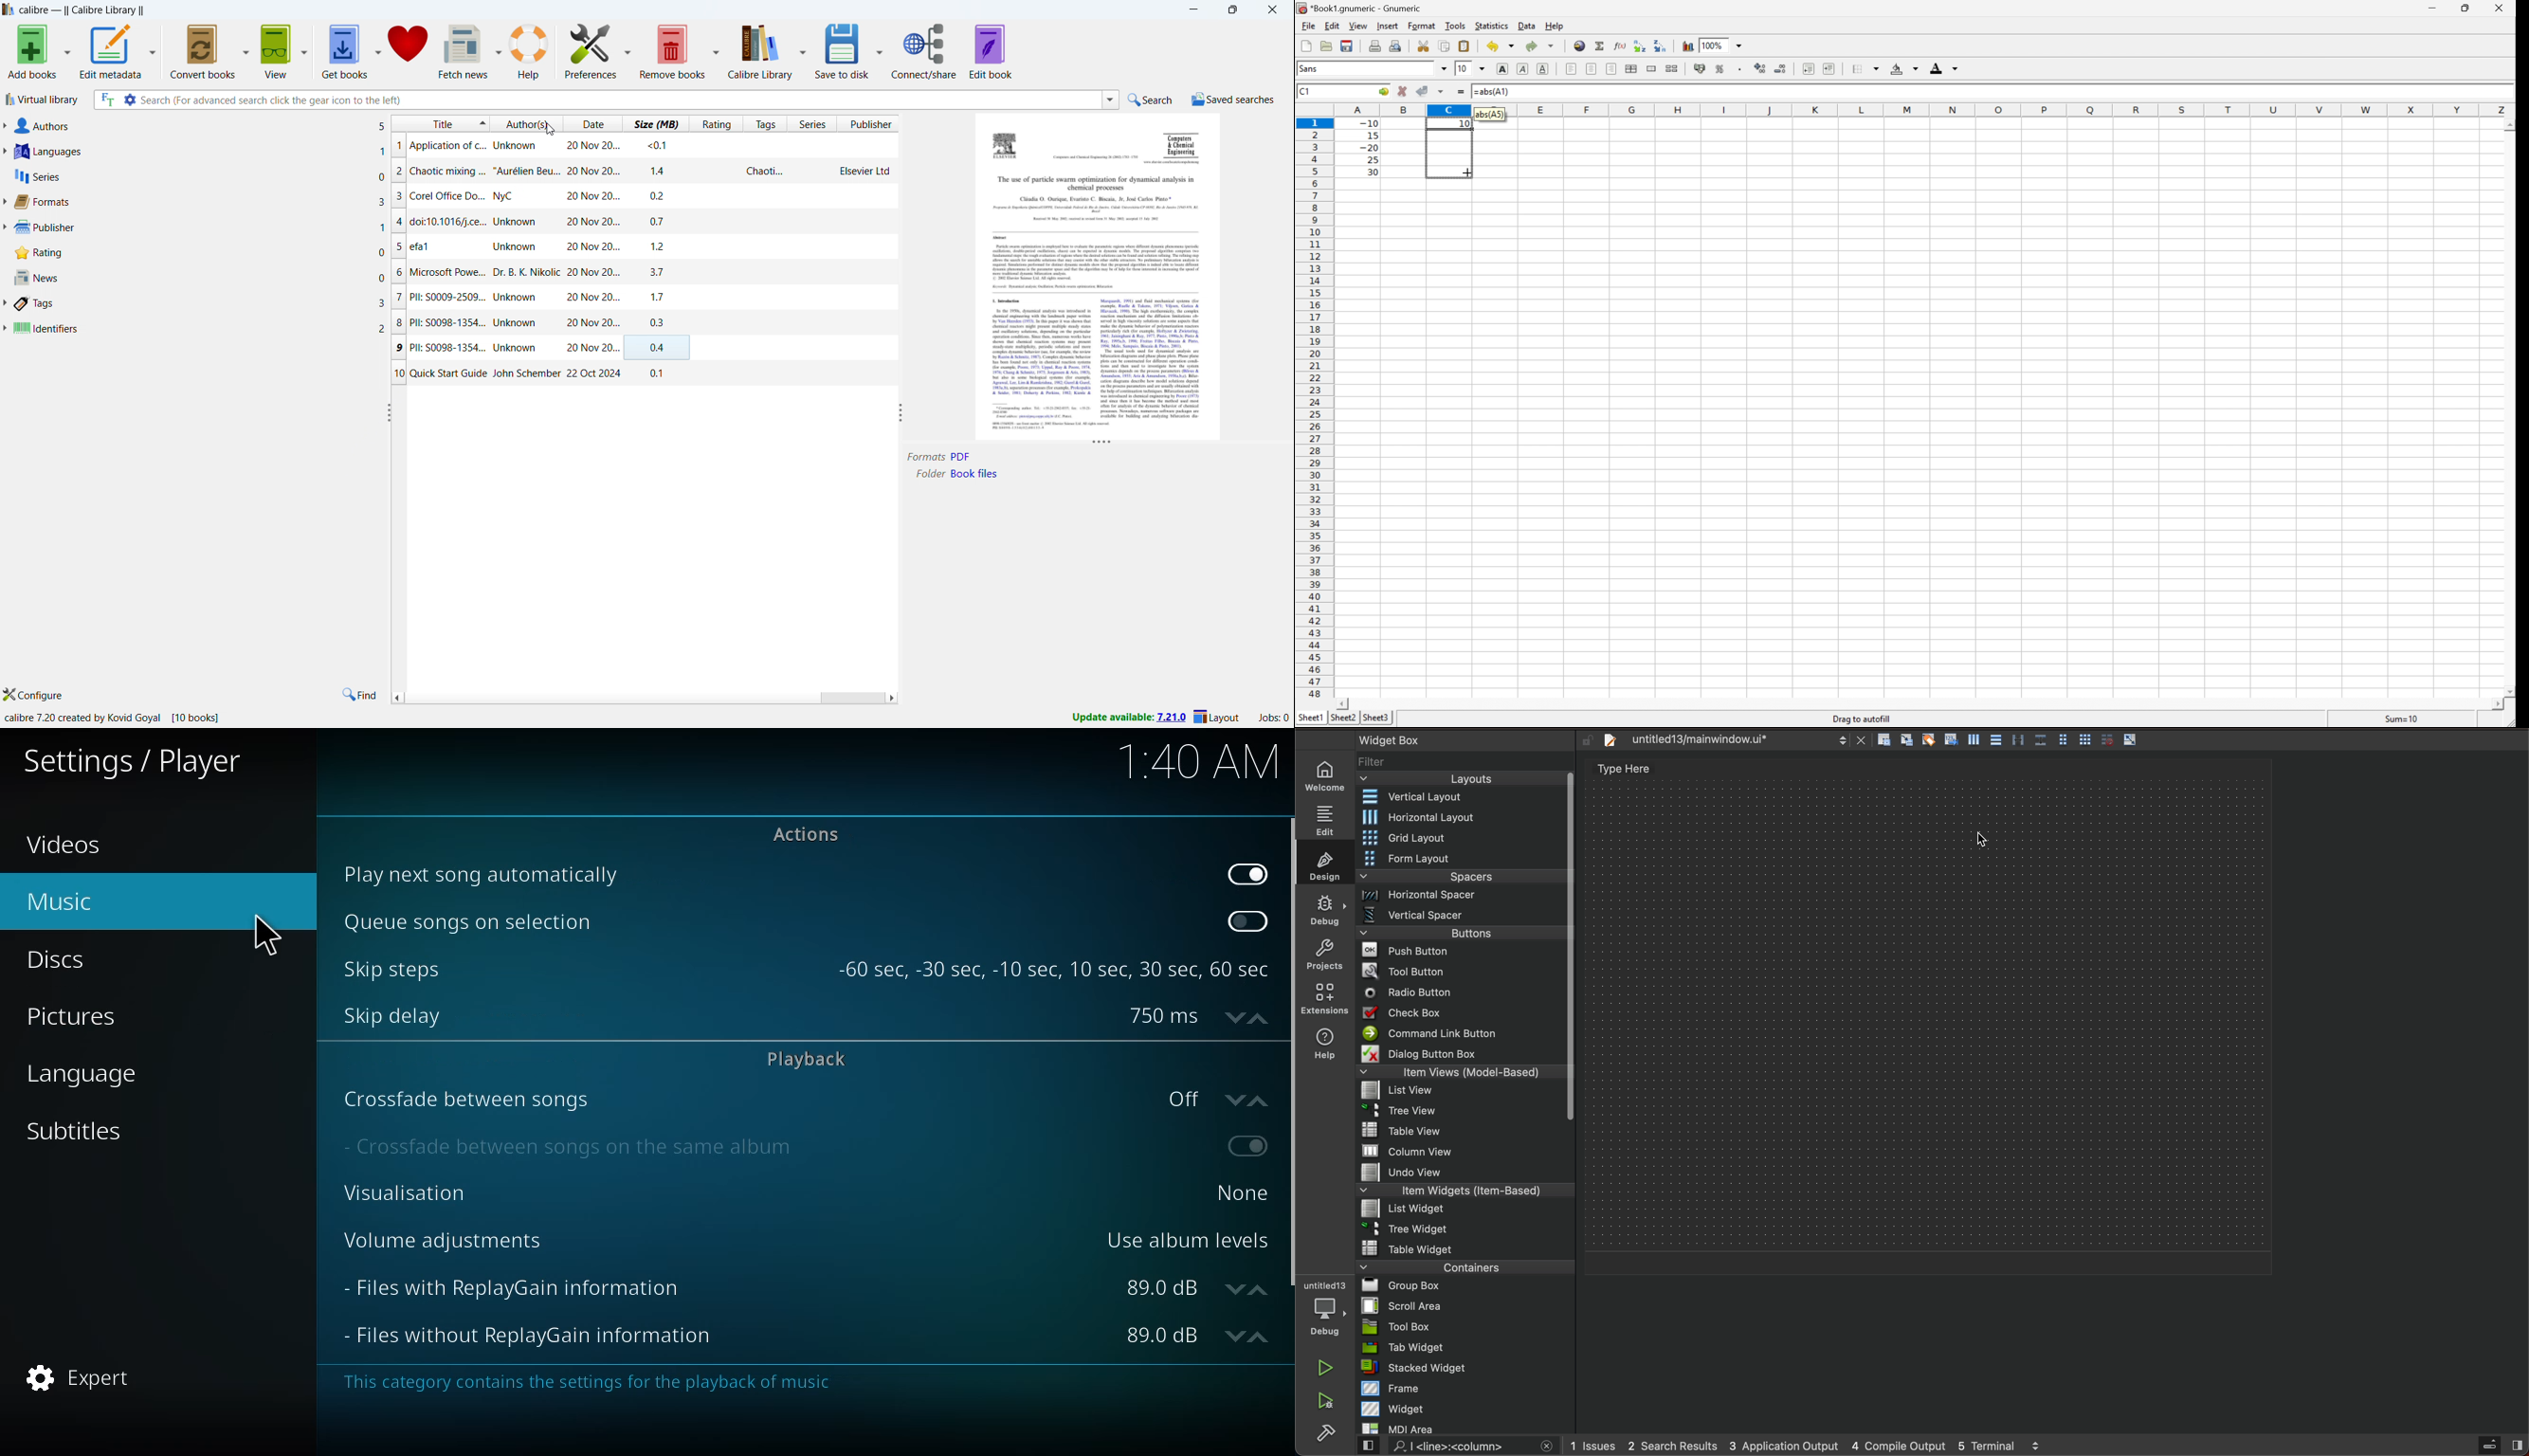  Describe the element at coordinates (1327, 1400) in the screenshot. I see `debug and run` at that location.